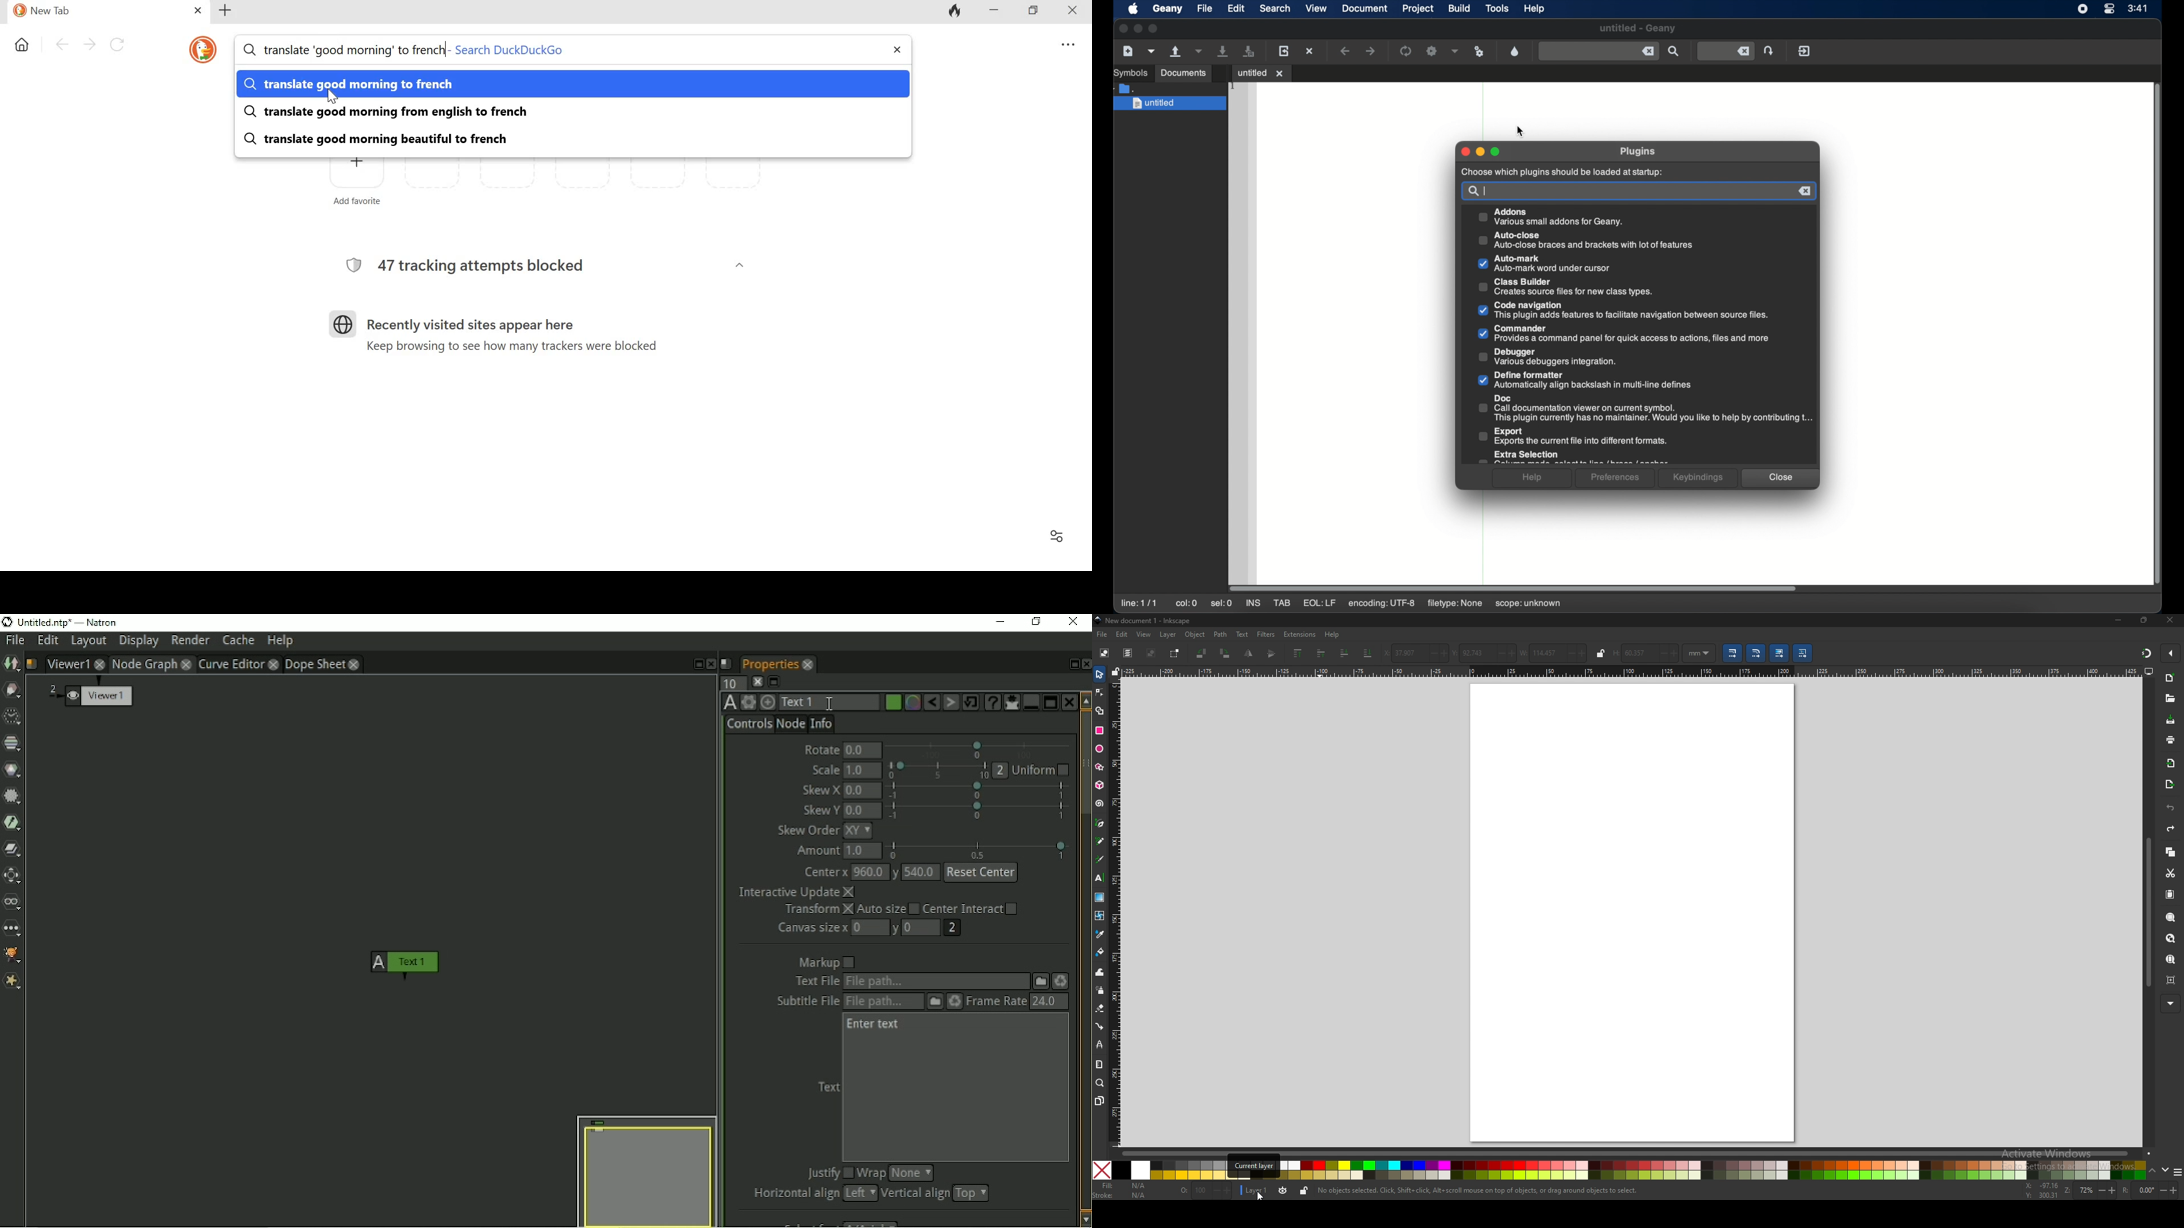  What do you see at coordinates (1129, 653) in the screenshot?
I see `select all in all layers` at bounding box center [1129, 653].